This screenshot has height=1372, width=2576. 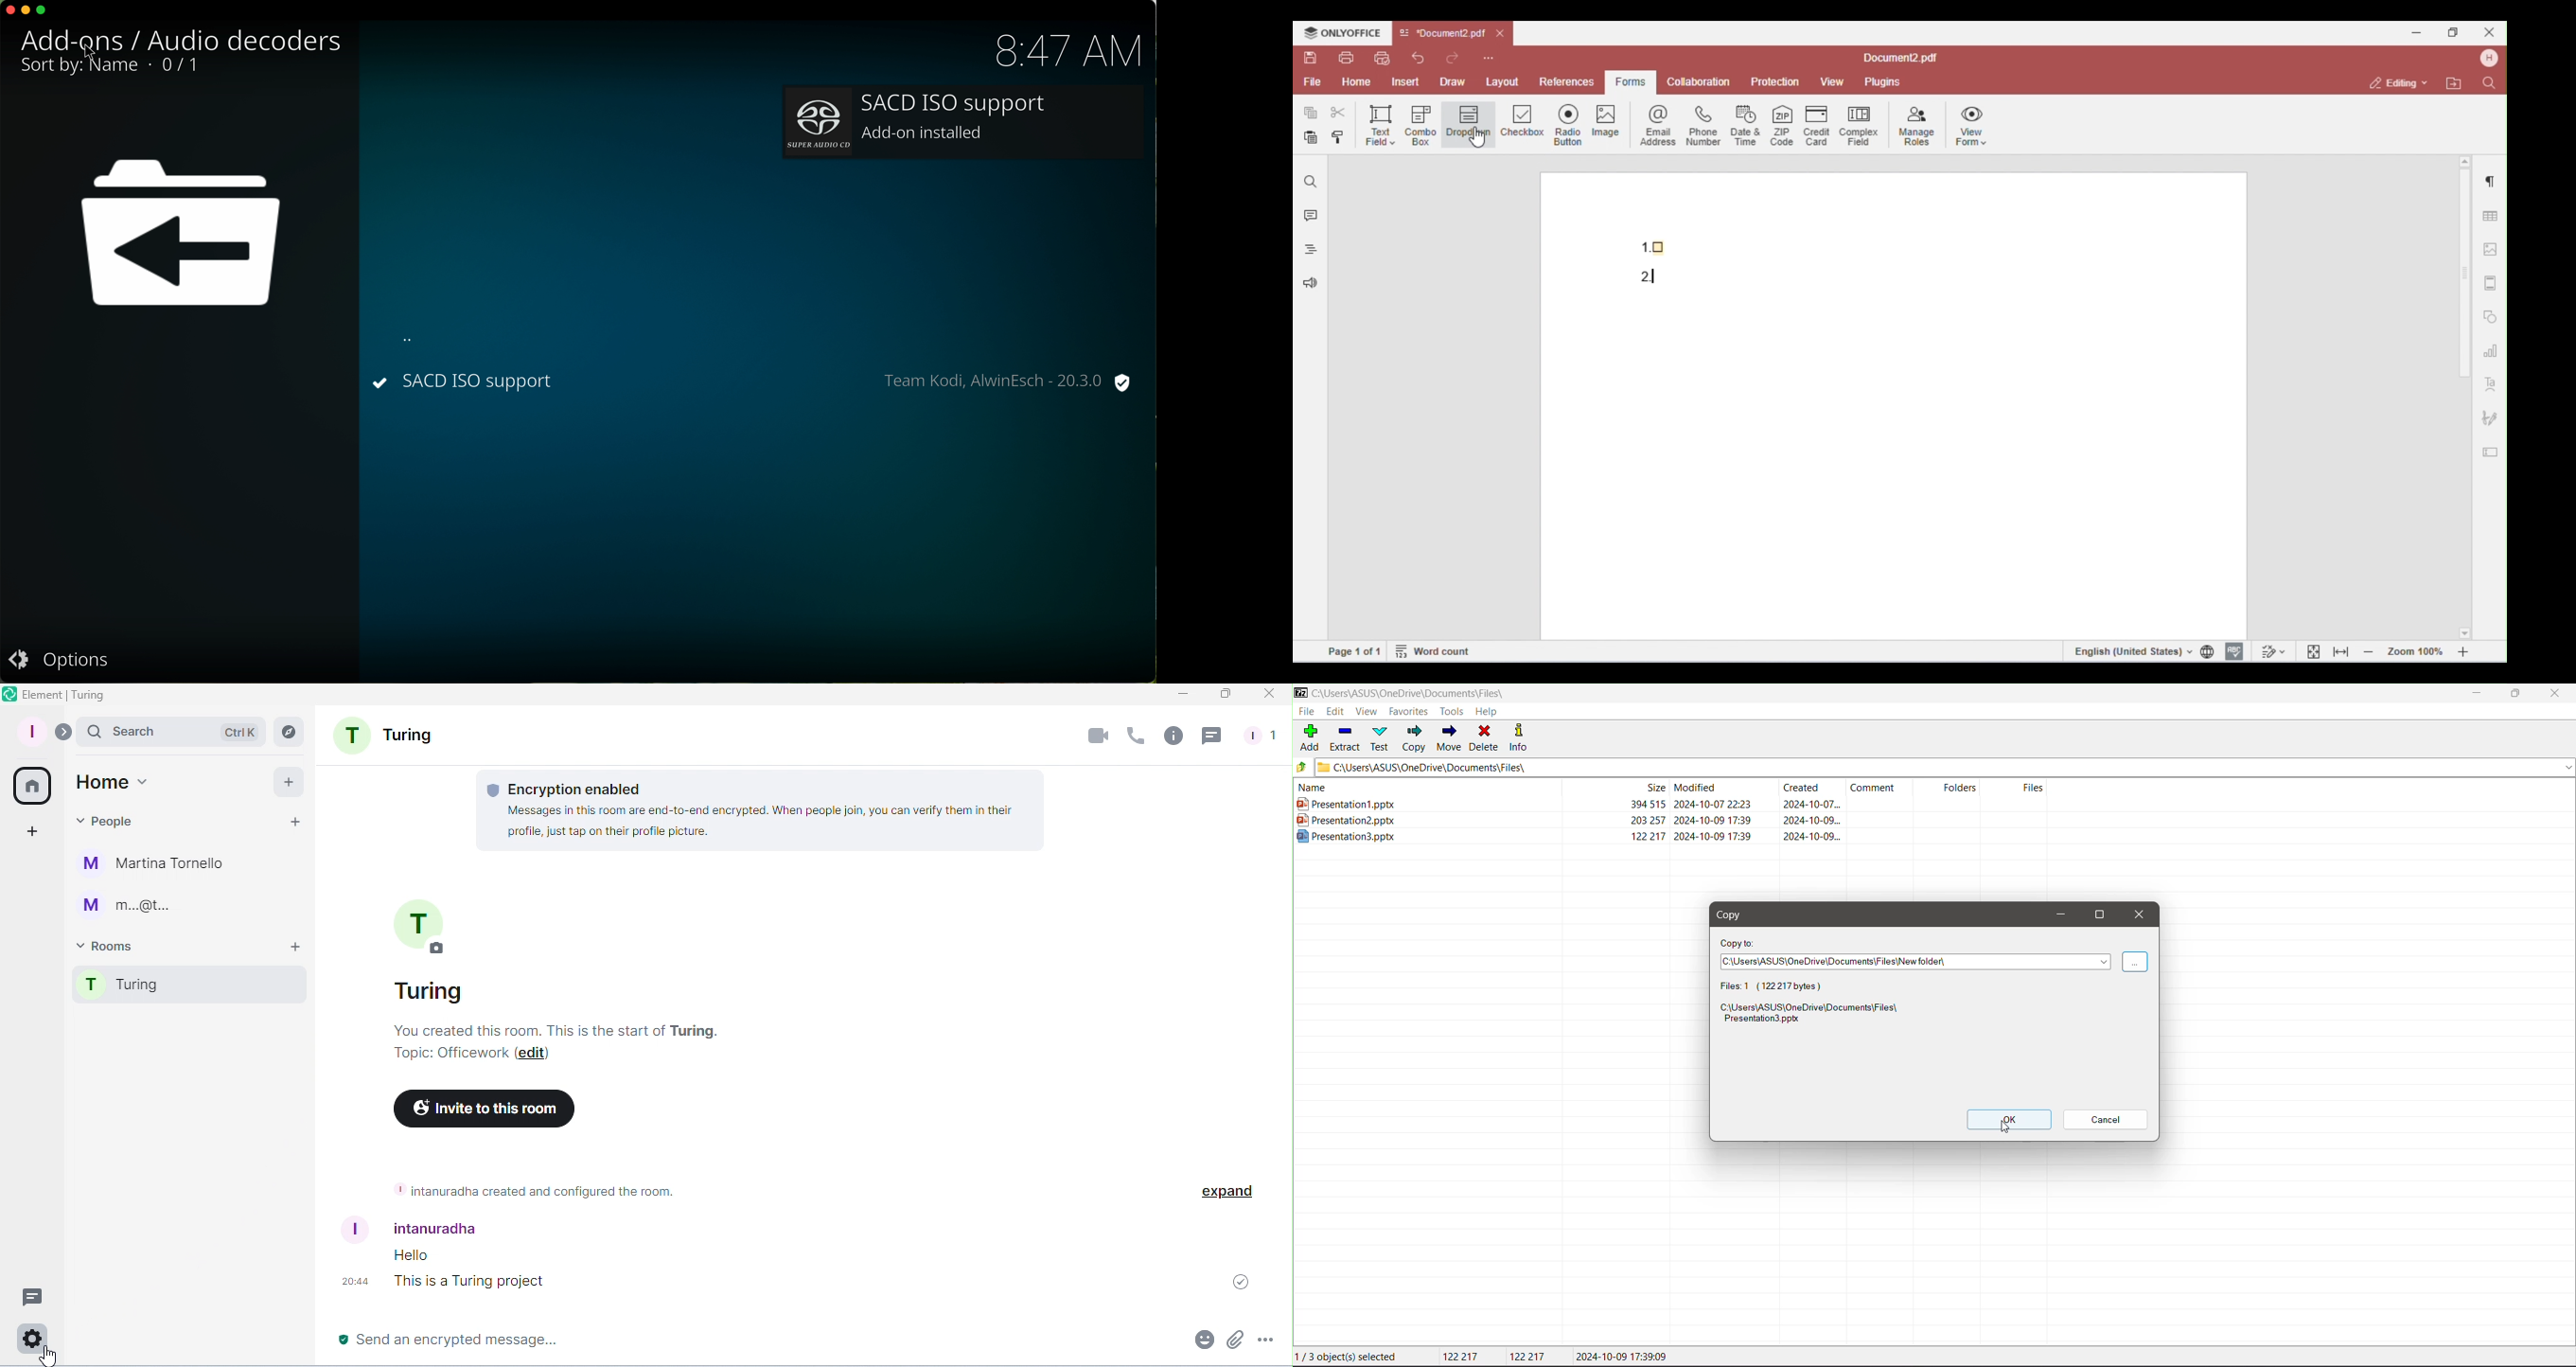 What do you see at coordinates (181, 65) in the screenshot?
I see `1/1` at bounding box center [181, 65].